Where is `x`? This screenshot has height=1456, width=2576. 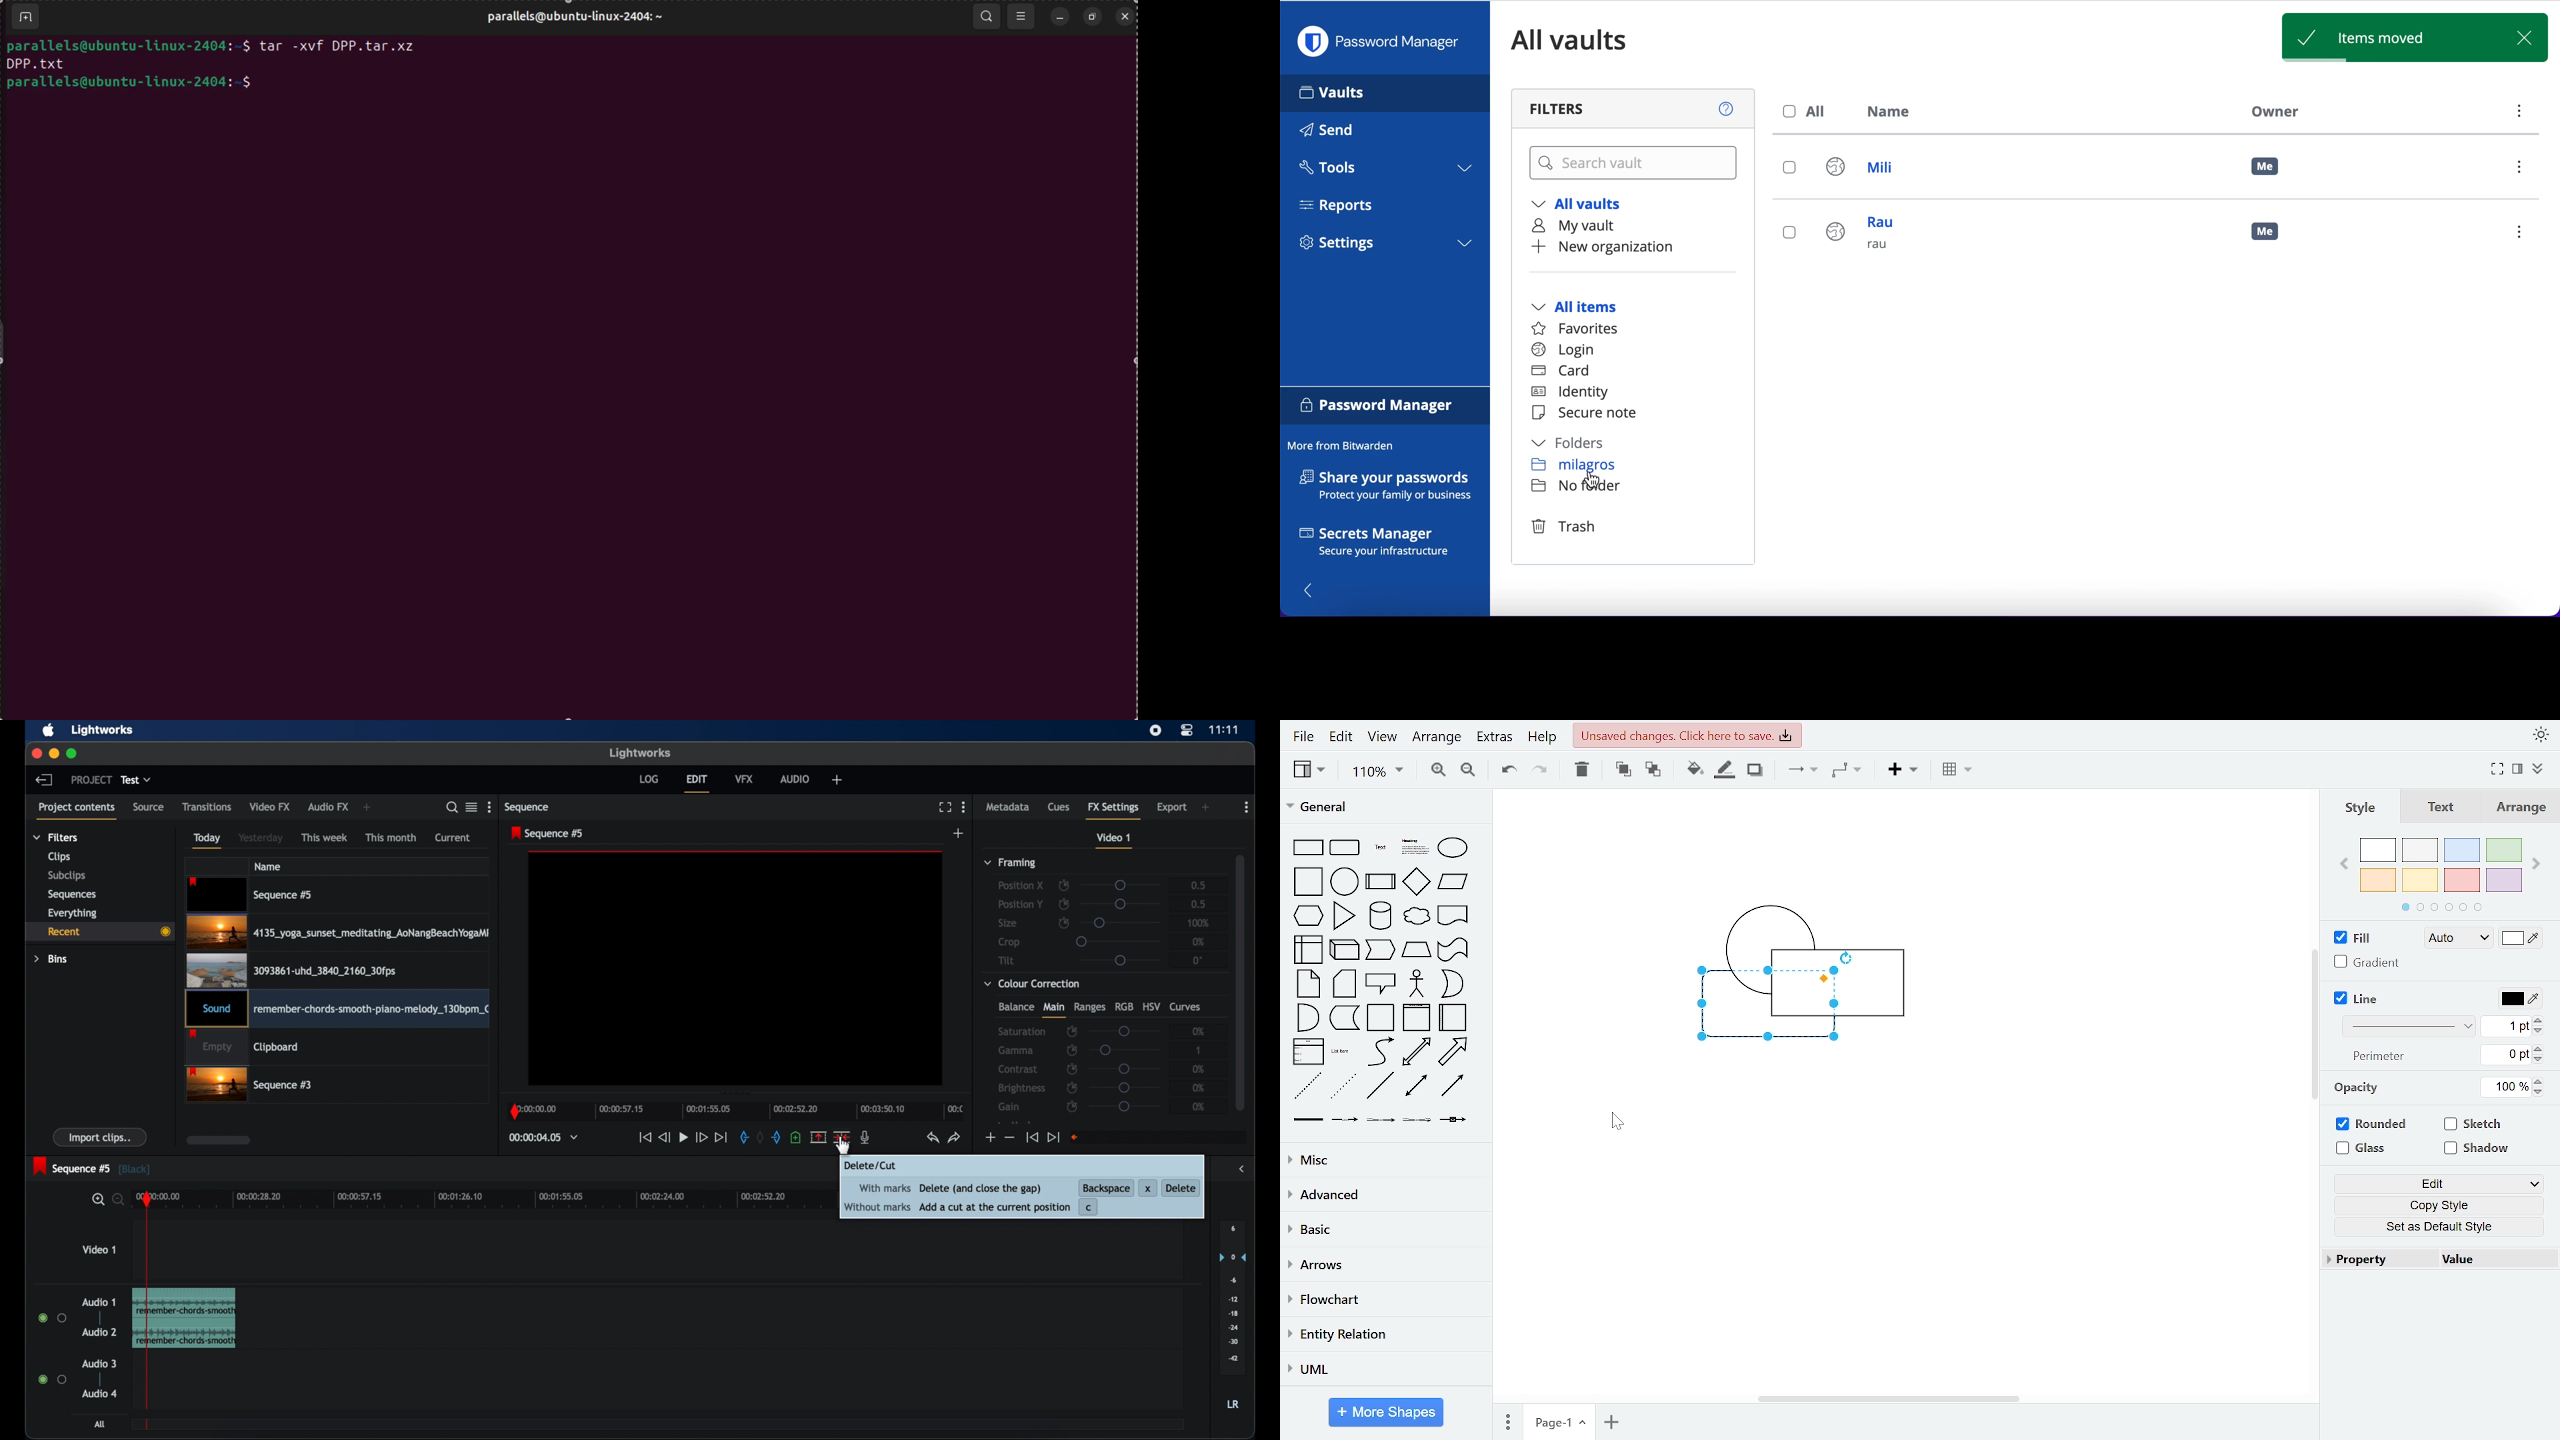
x is located at coordinates (1147, 1186).